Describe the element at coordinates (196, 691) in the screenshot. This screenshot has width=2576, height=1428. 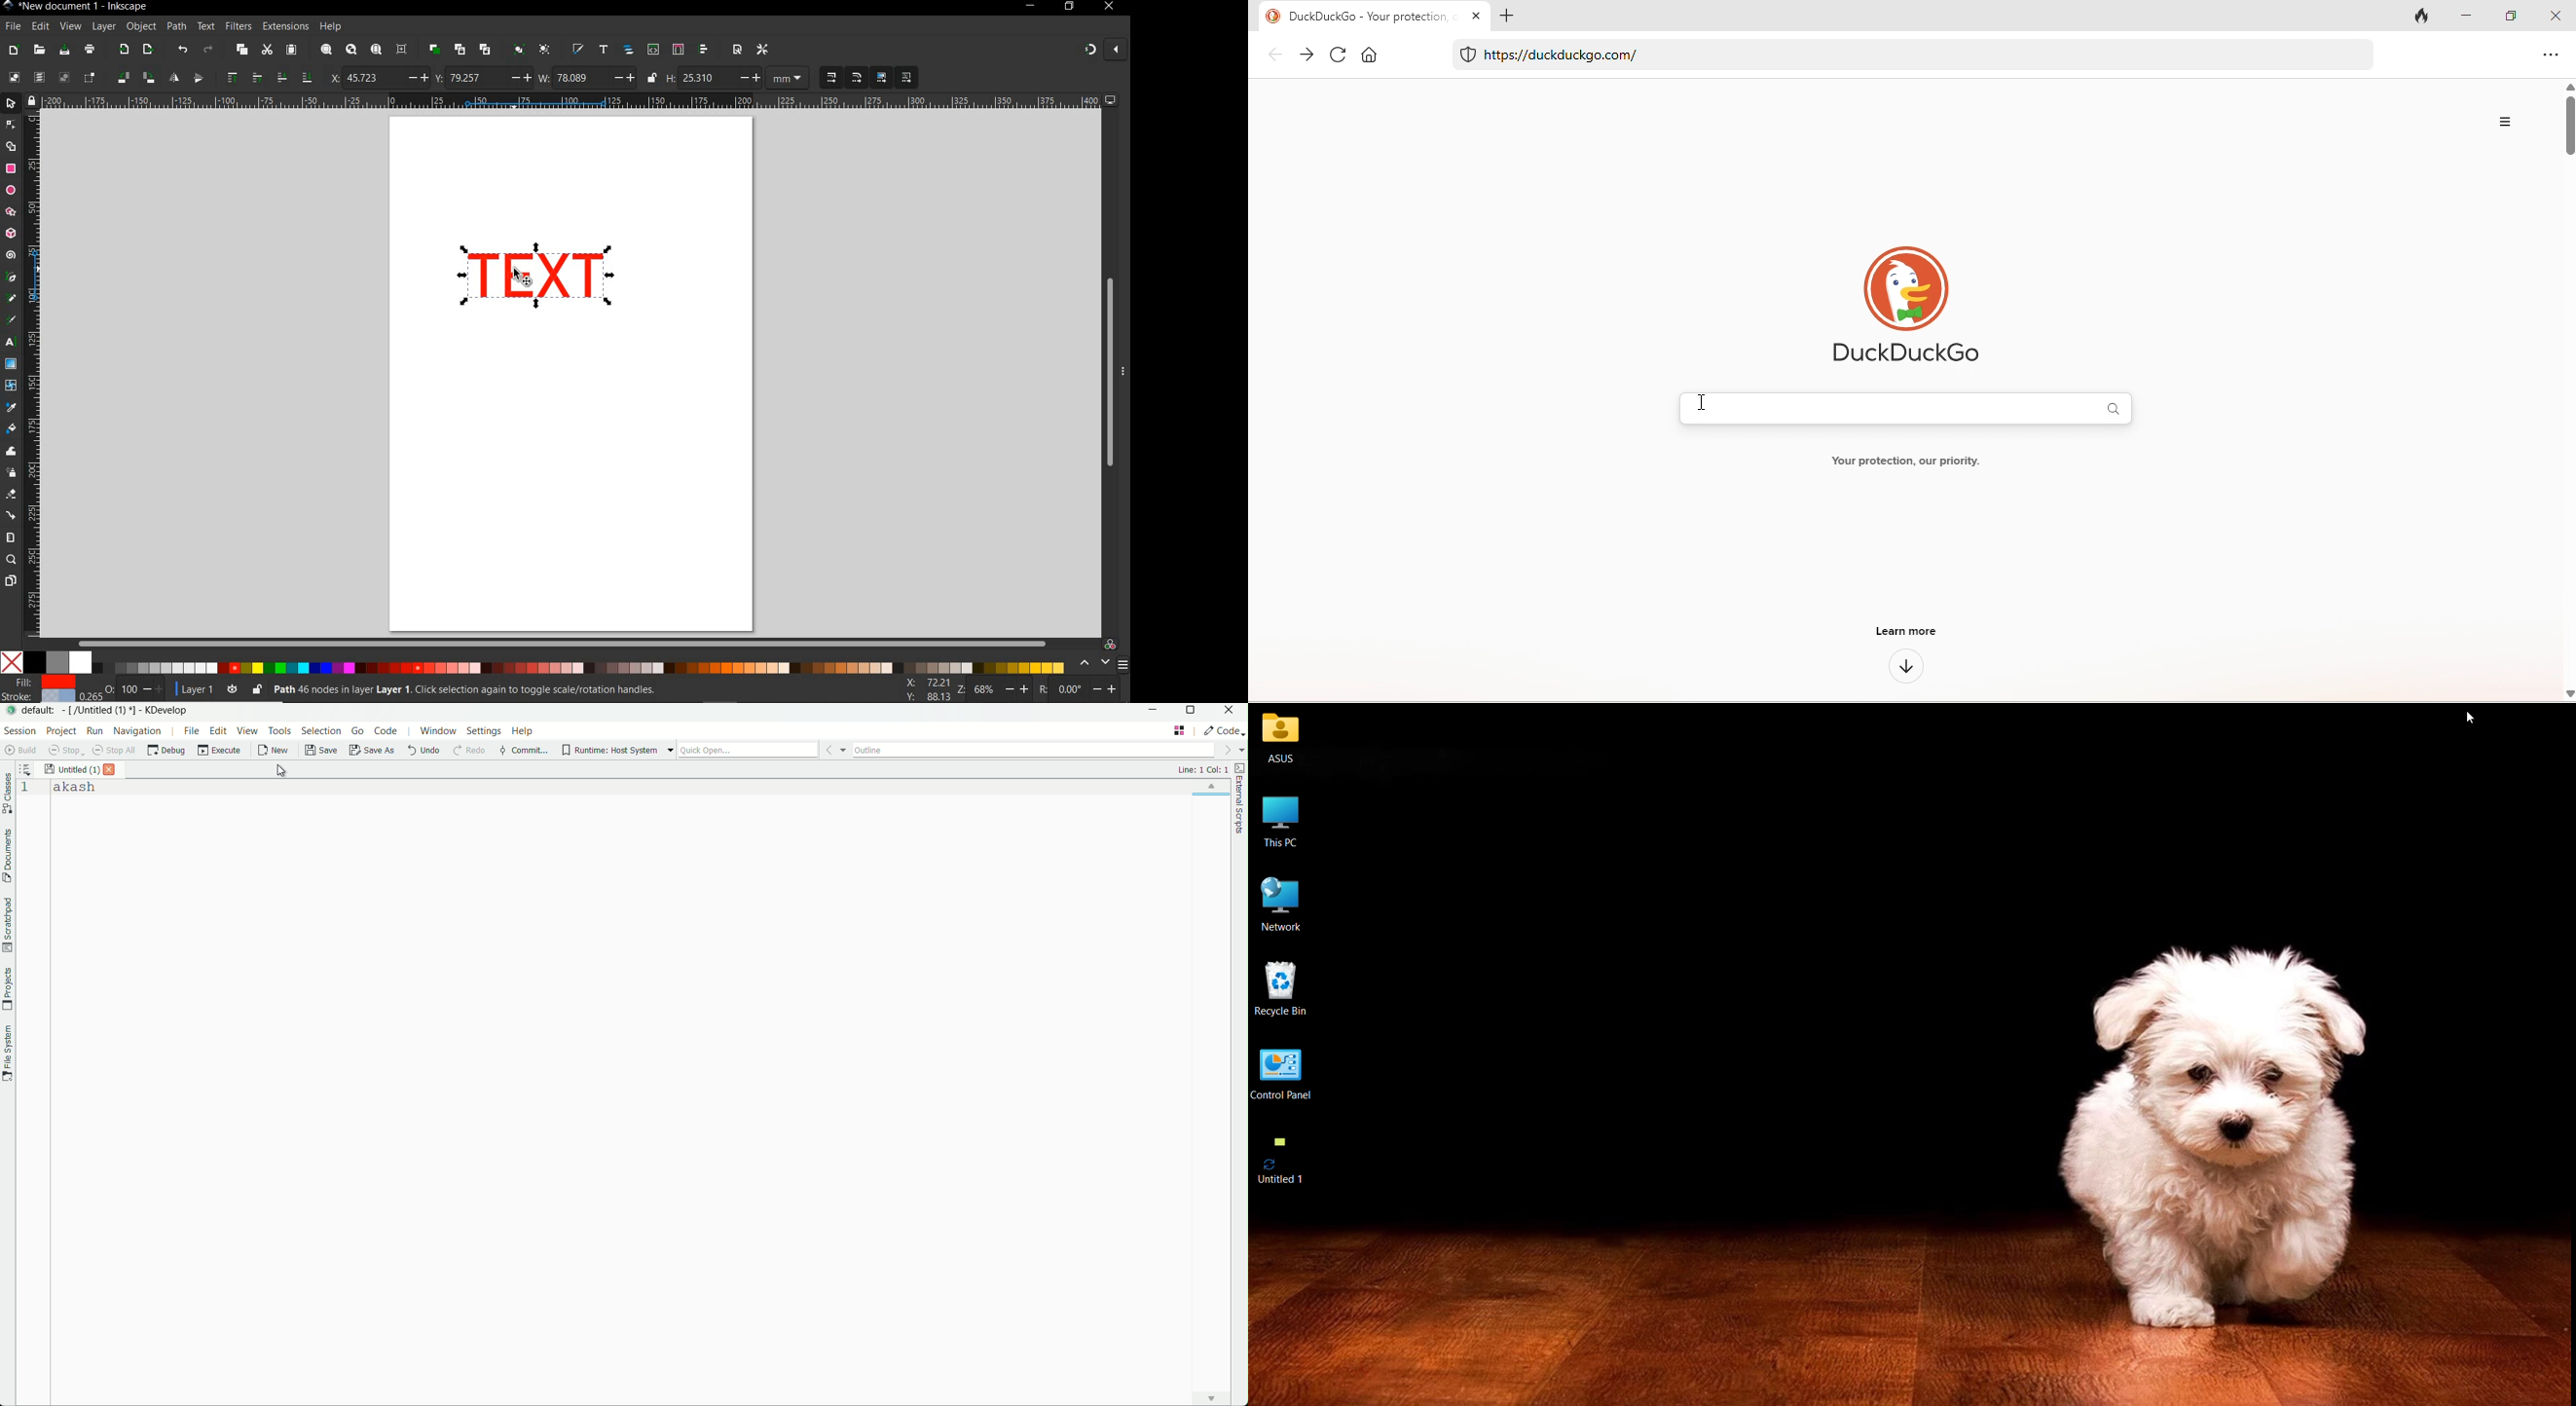
I see `CURRENT LAYER: LAYER 1` at that location.